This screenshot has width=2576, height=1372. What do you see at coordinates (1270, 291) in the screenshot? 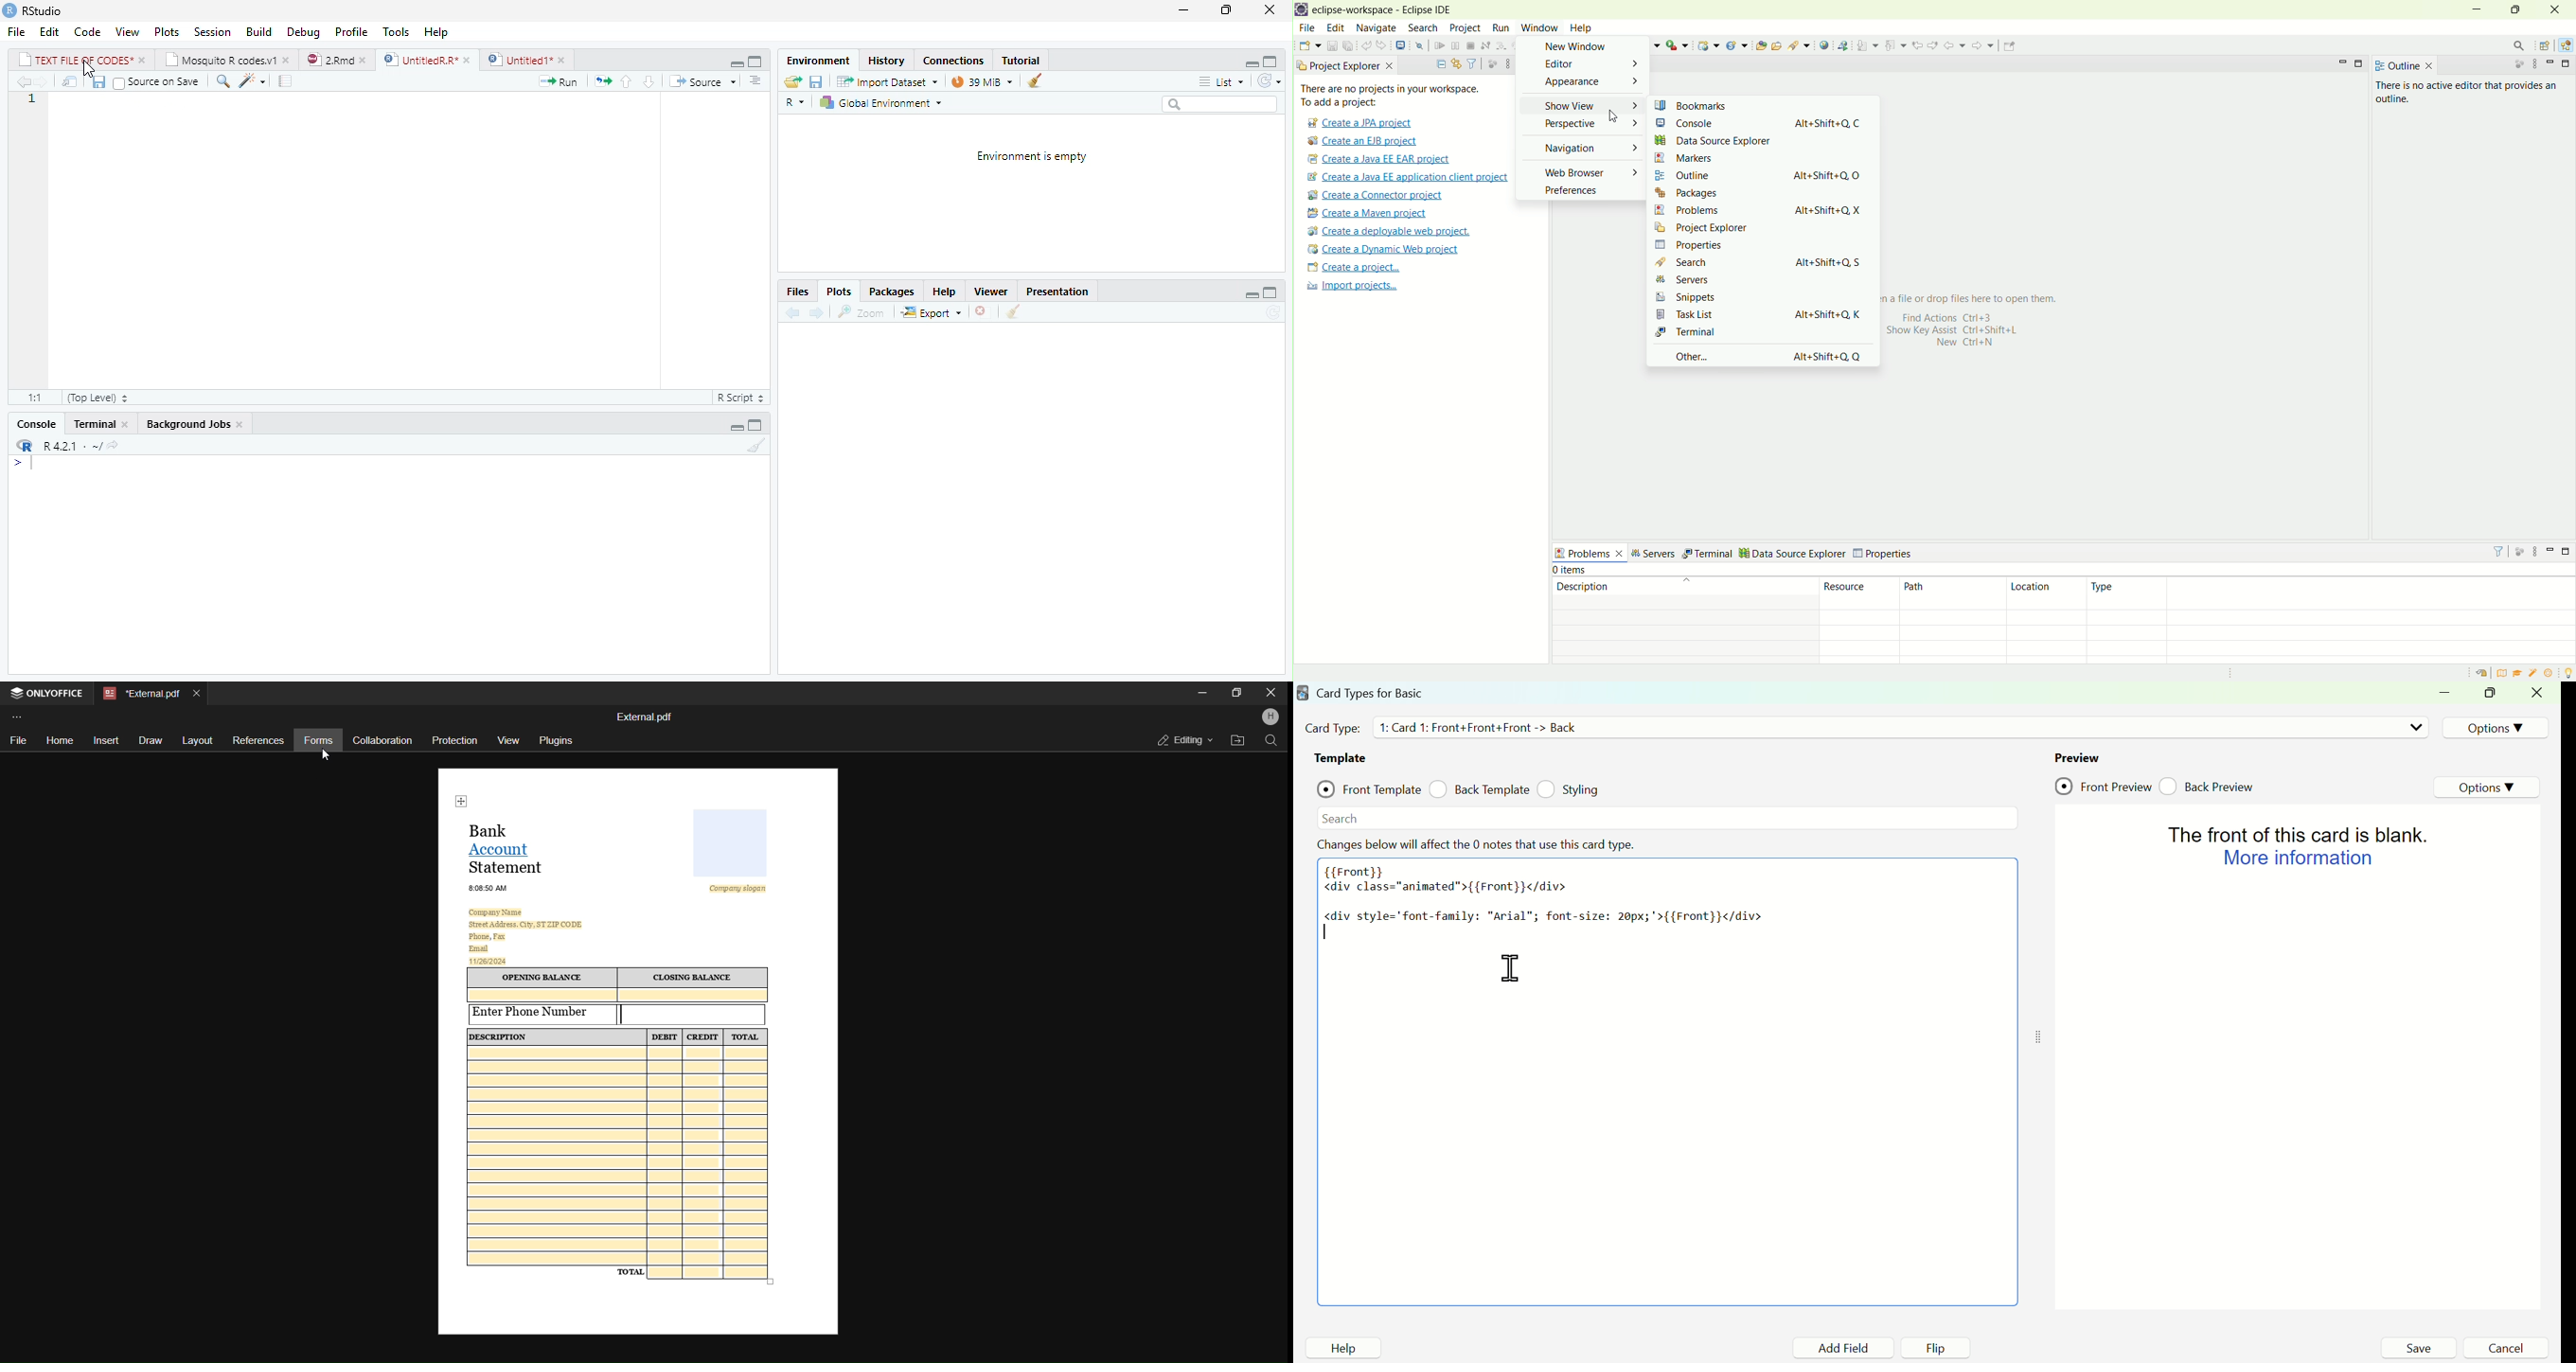
I see `Maximize` at bounding box center [1270, 291].